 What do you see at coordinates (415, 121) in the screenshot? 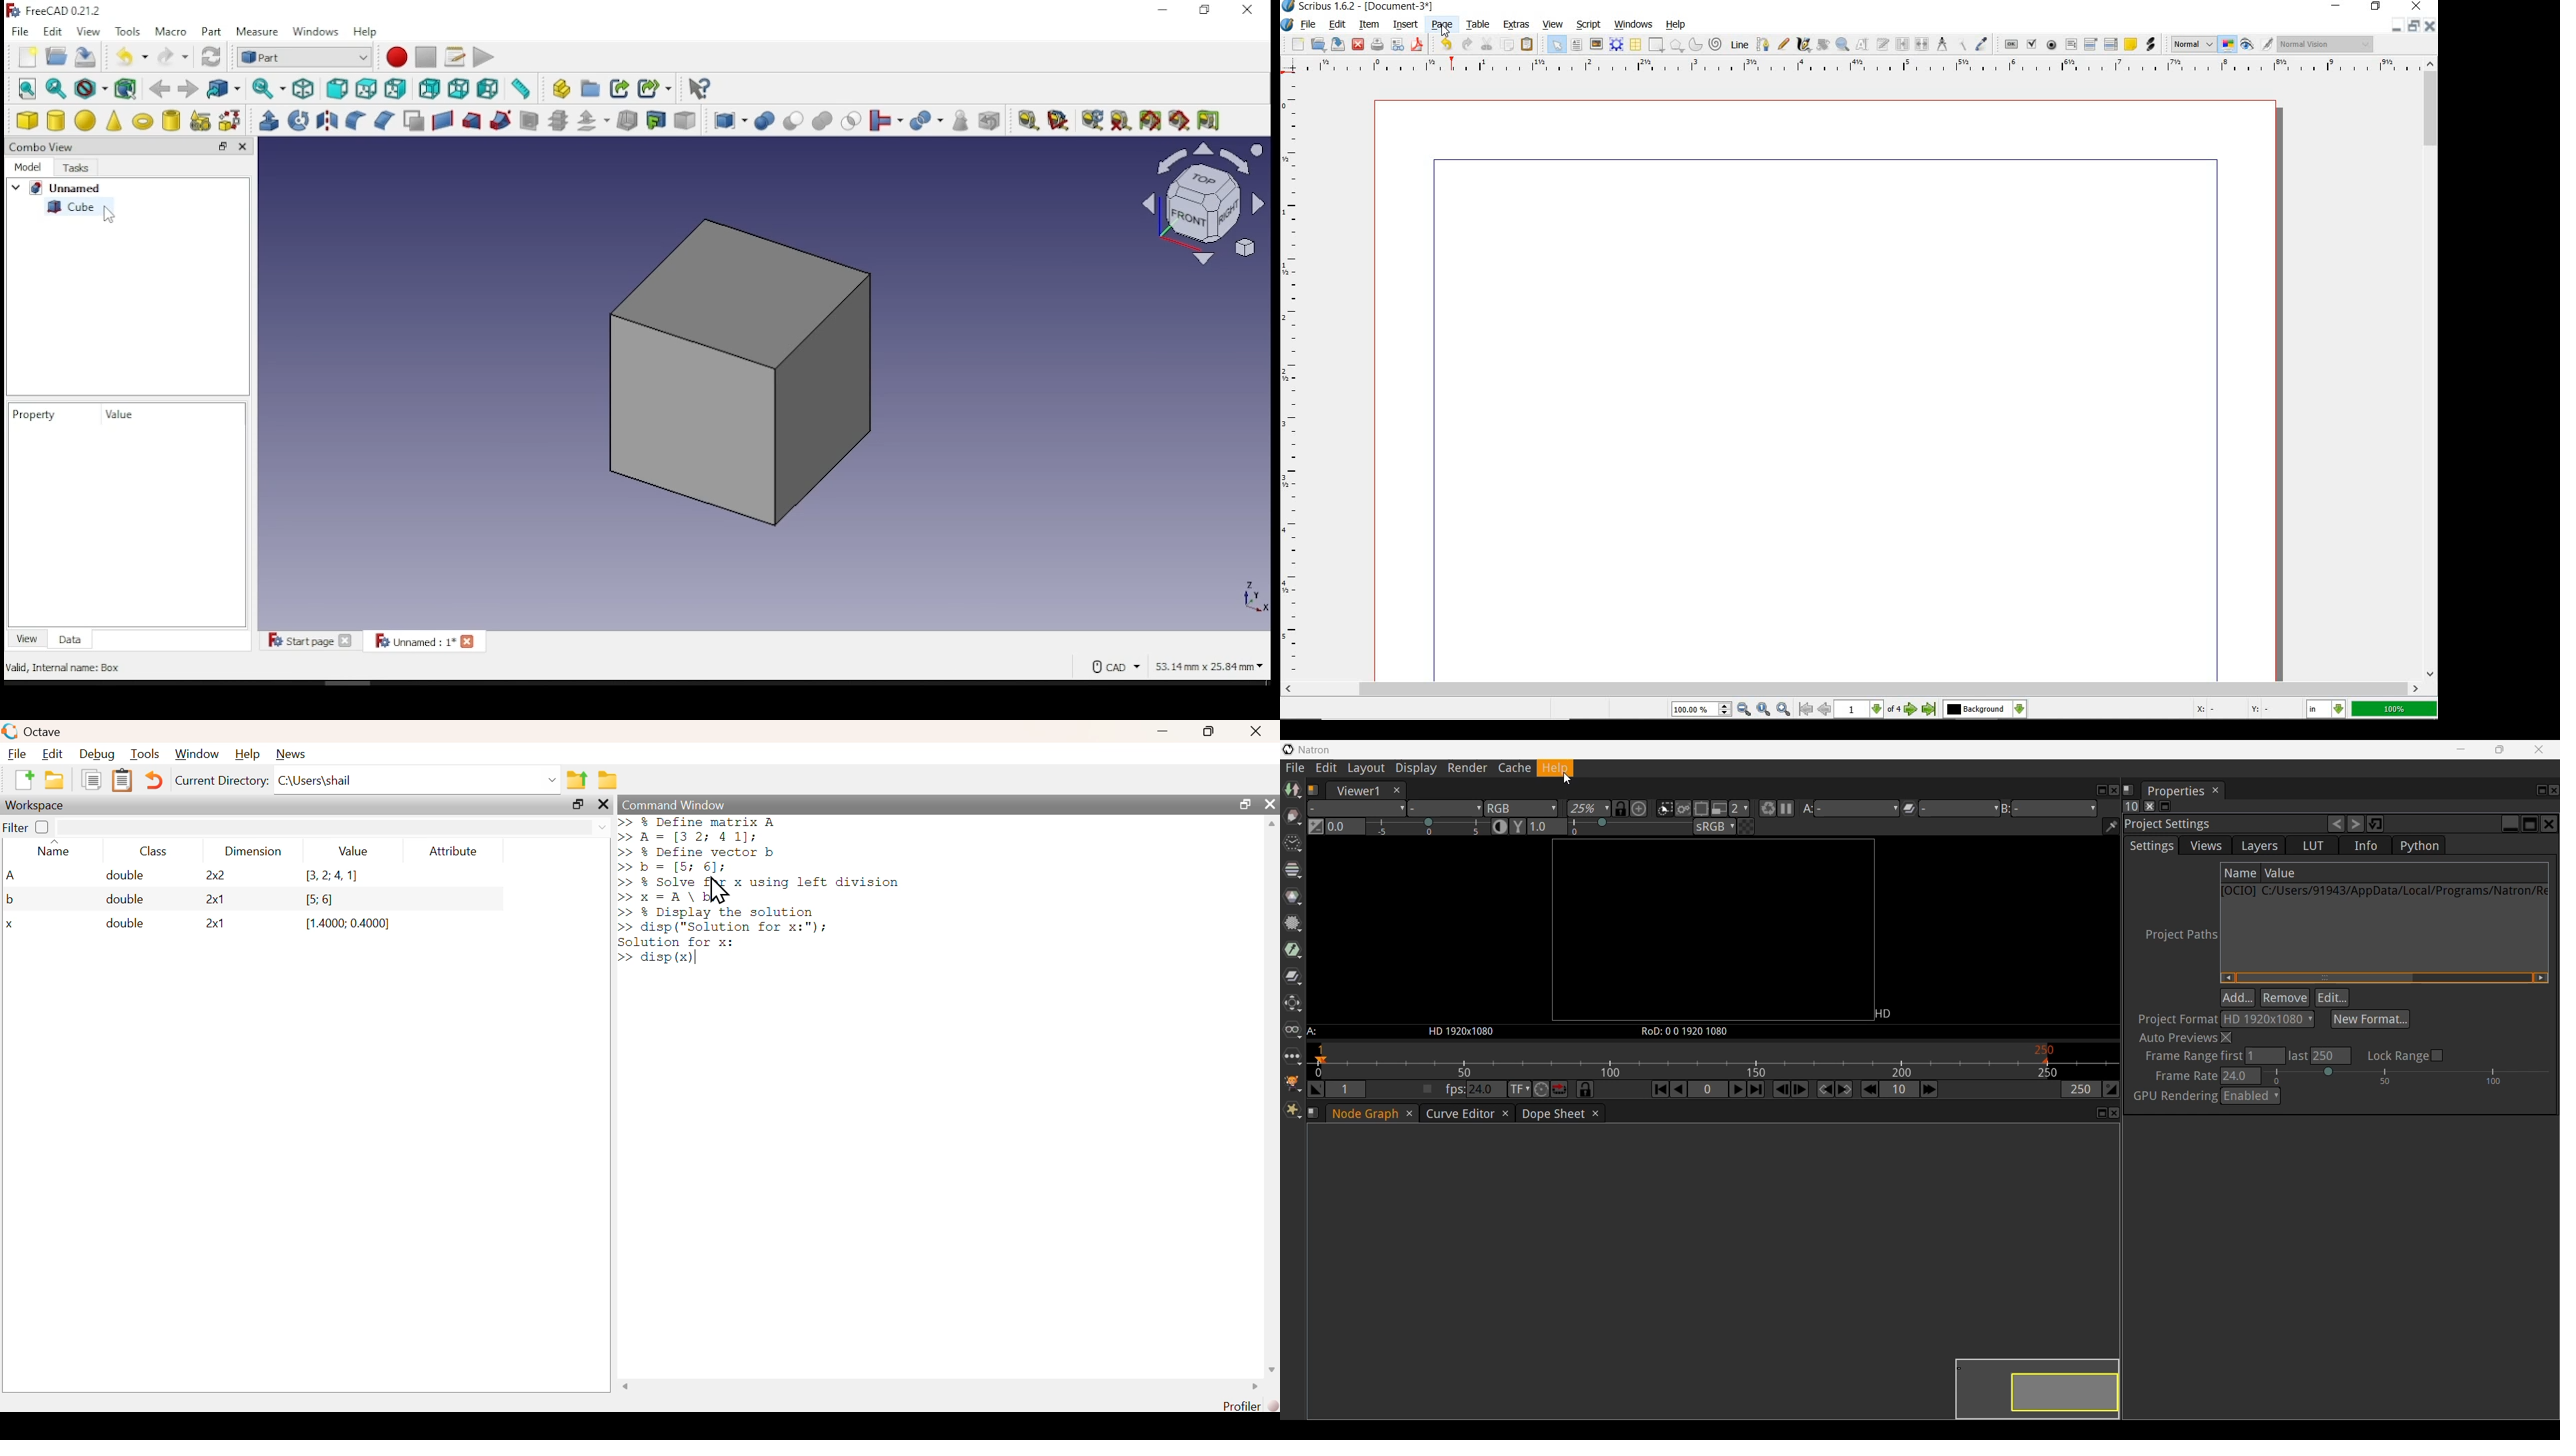
I see `make face from wires` at bounding box center [415, 121].